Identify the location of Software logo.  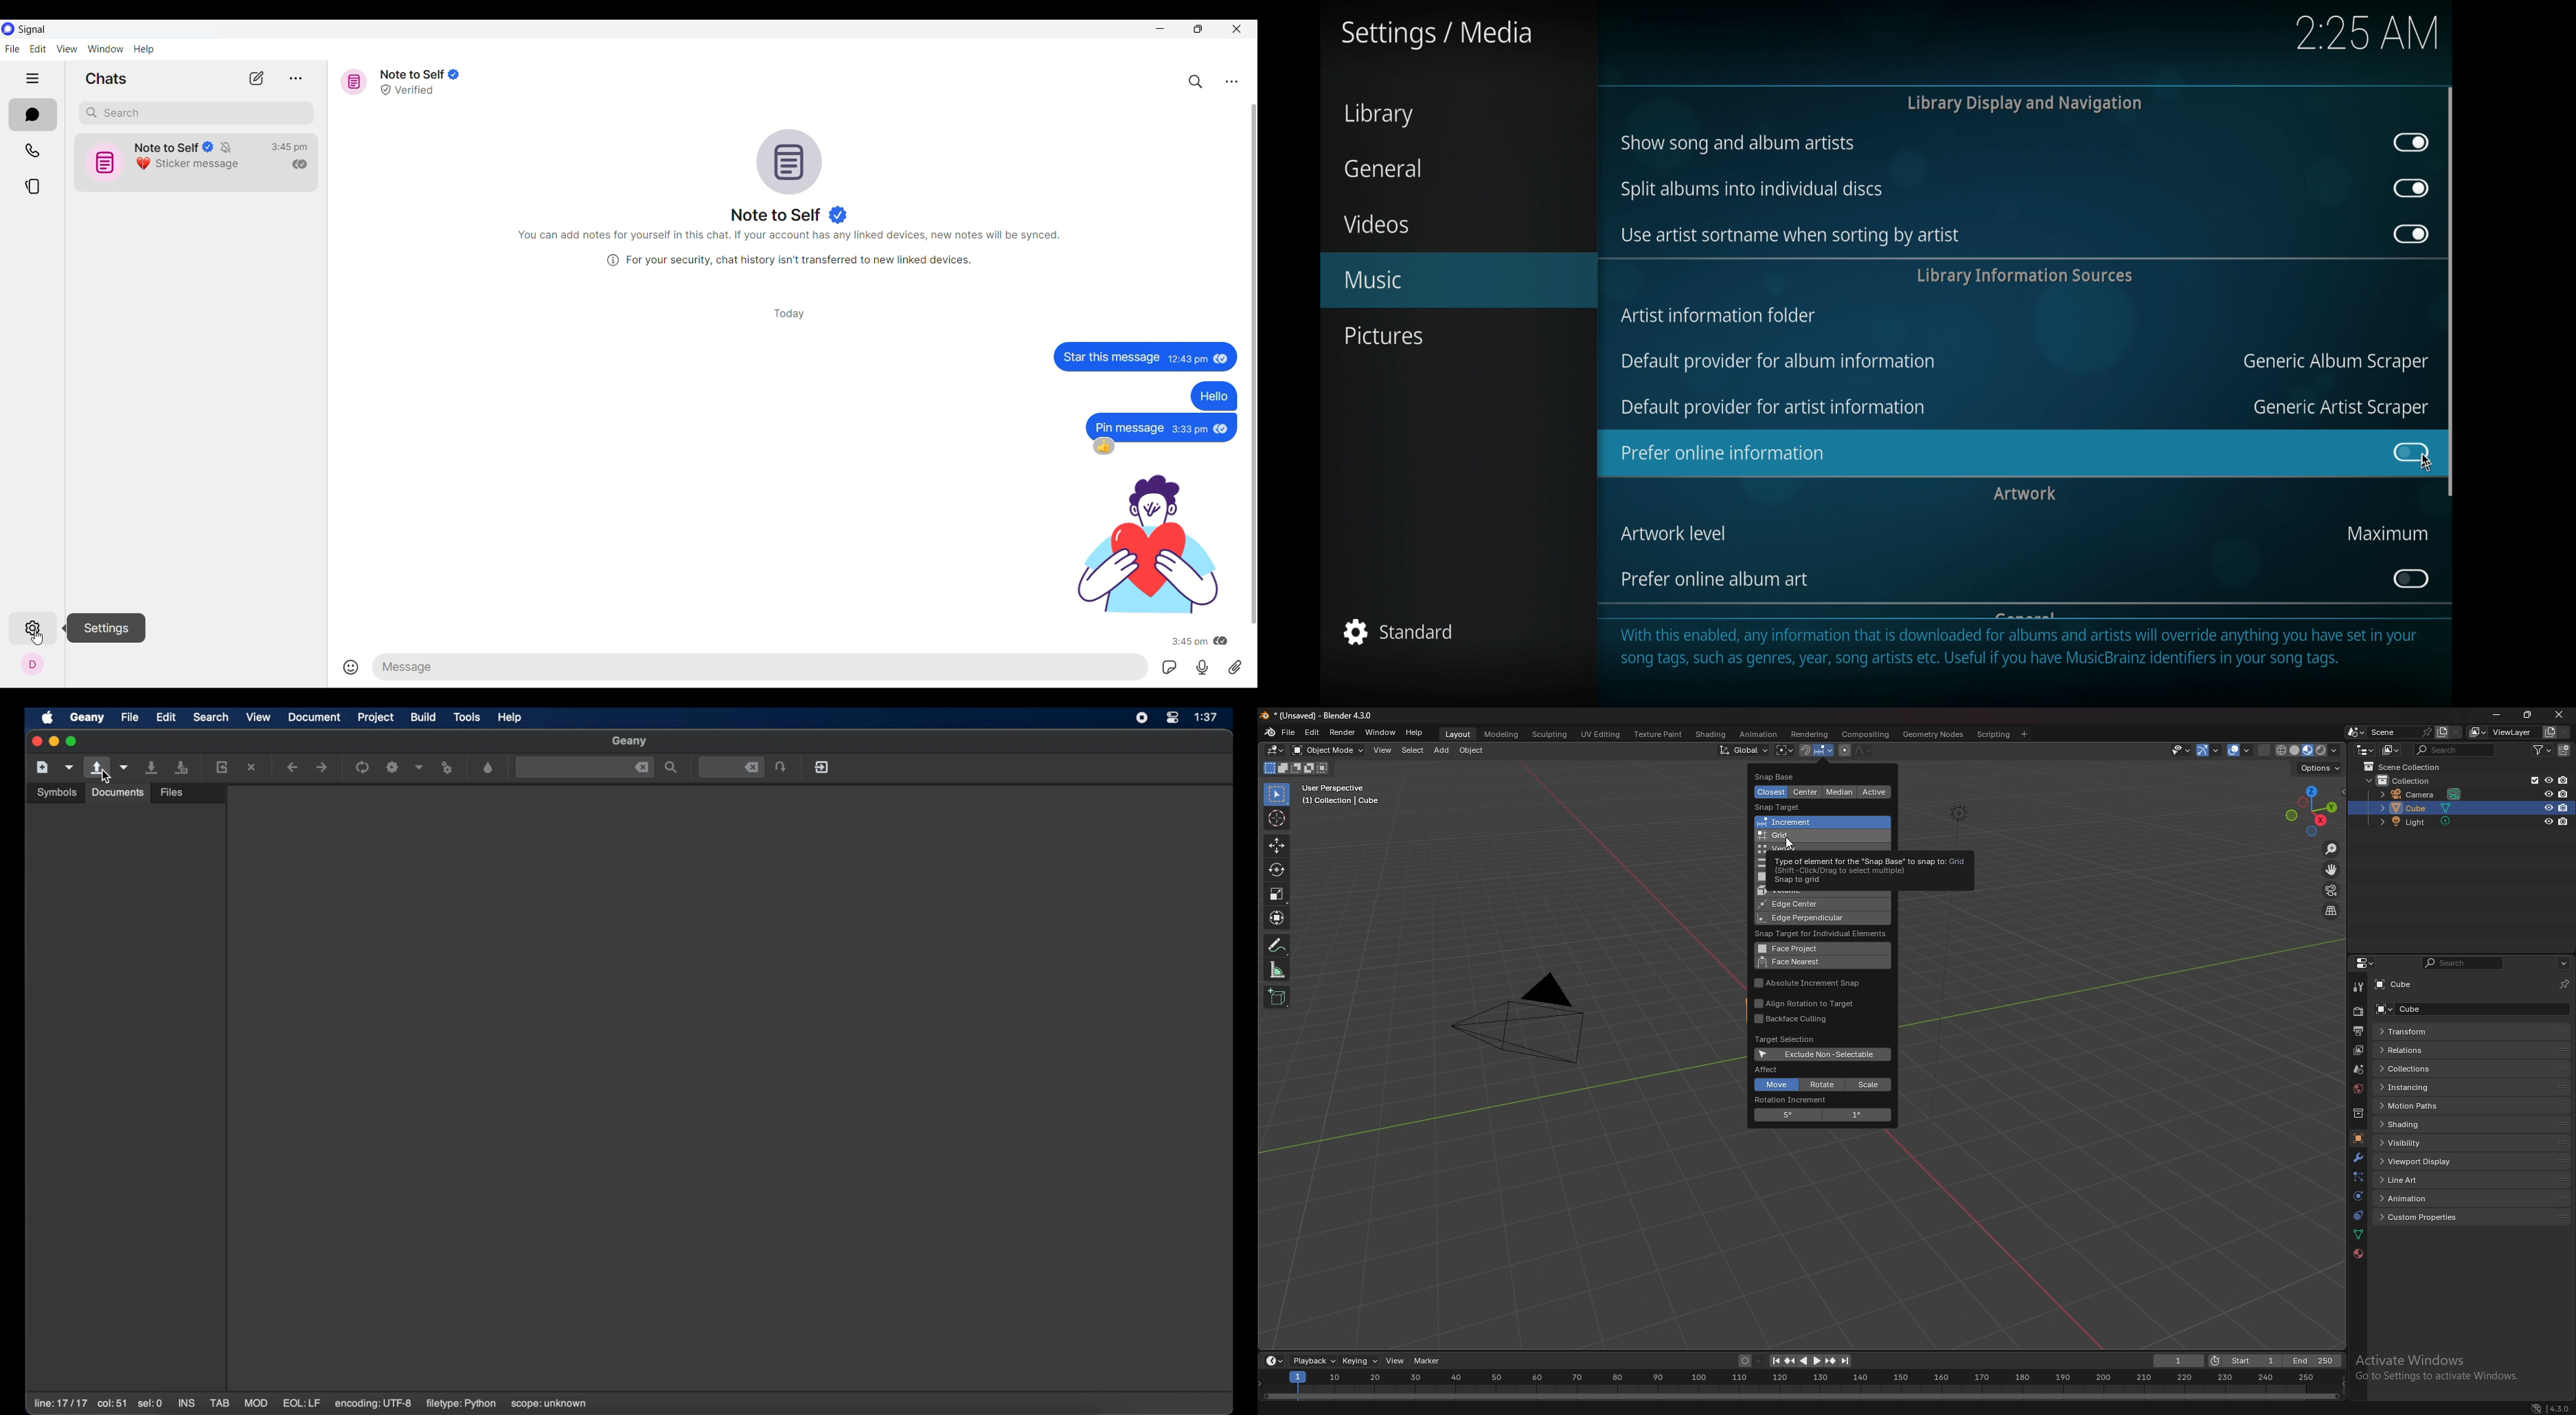
(9, 29).